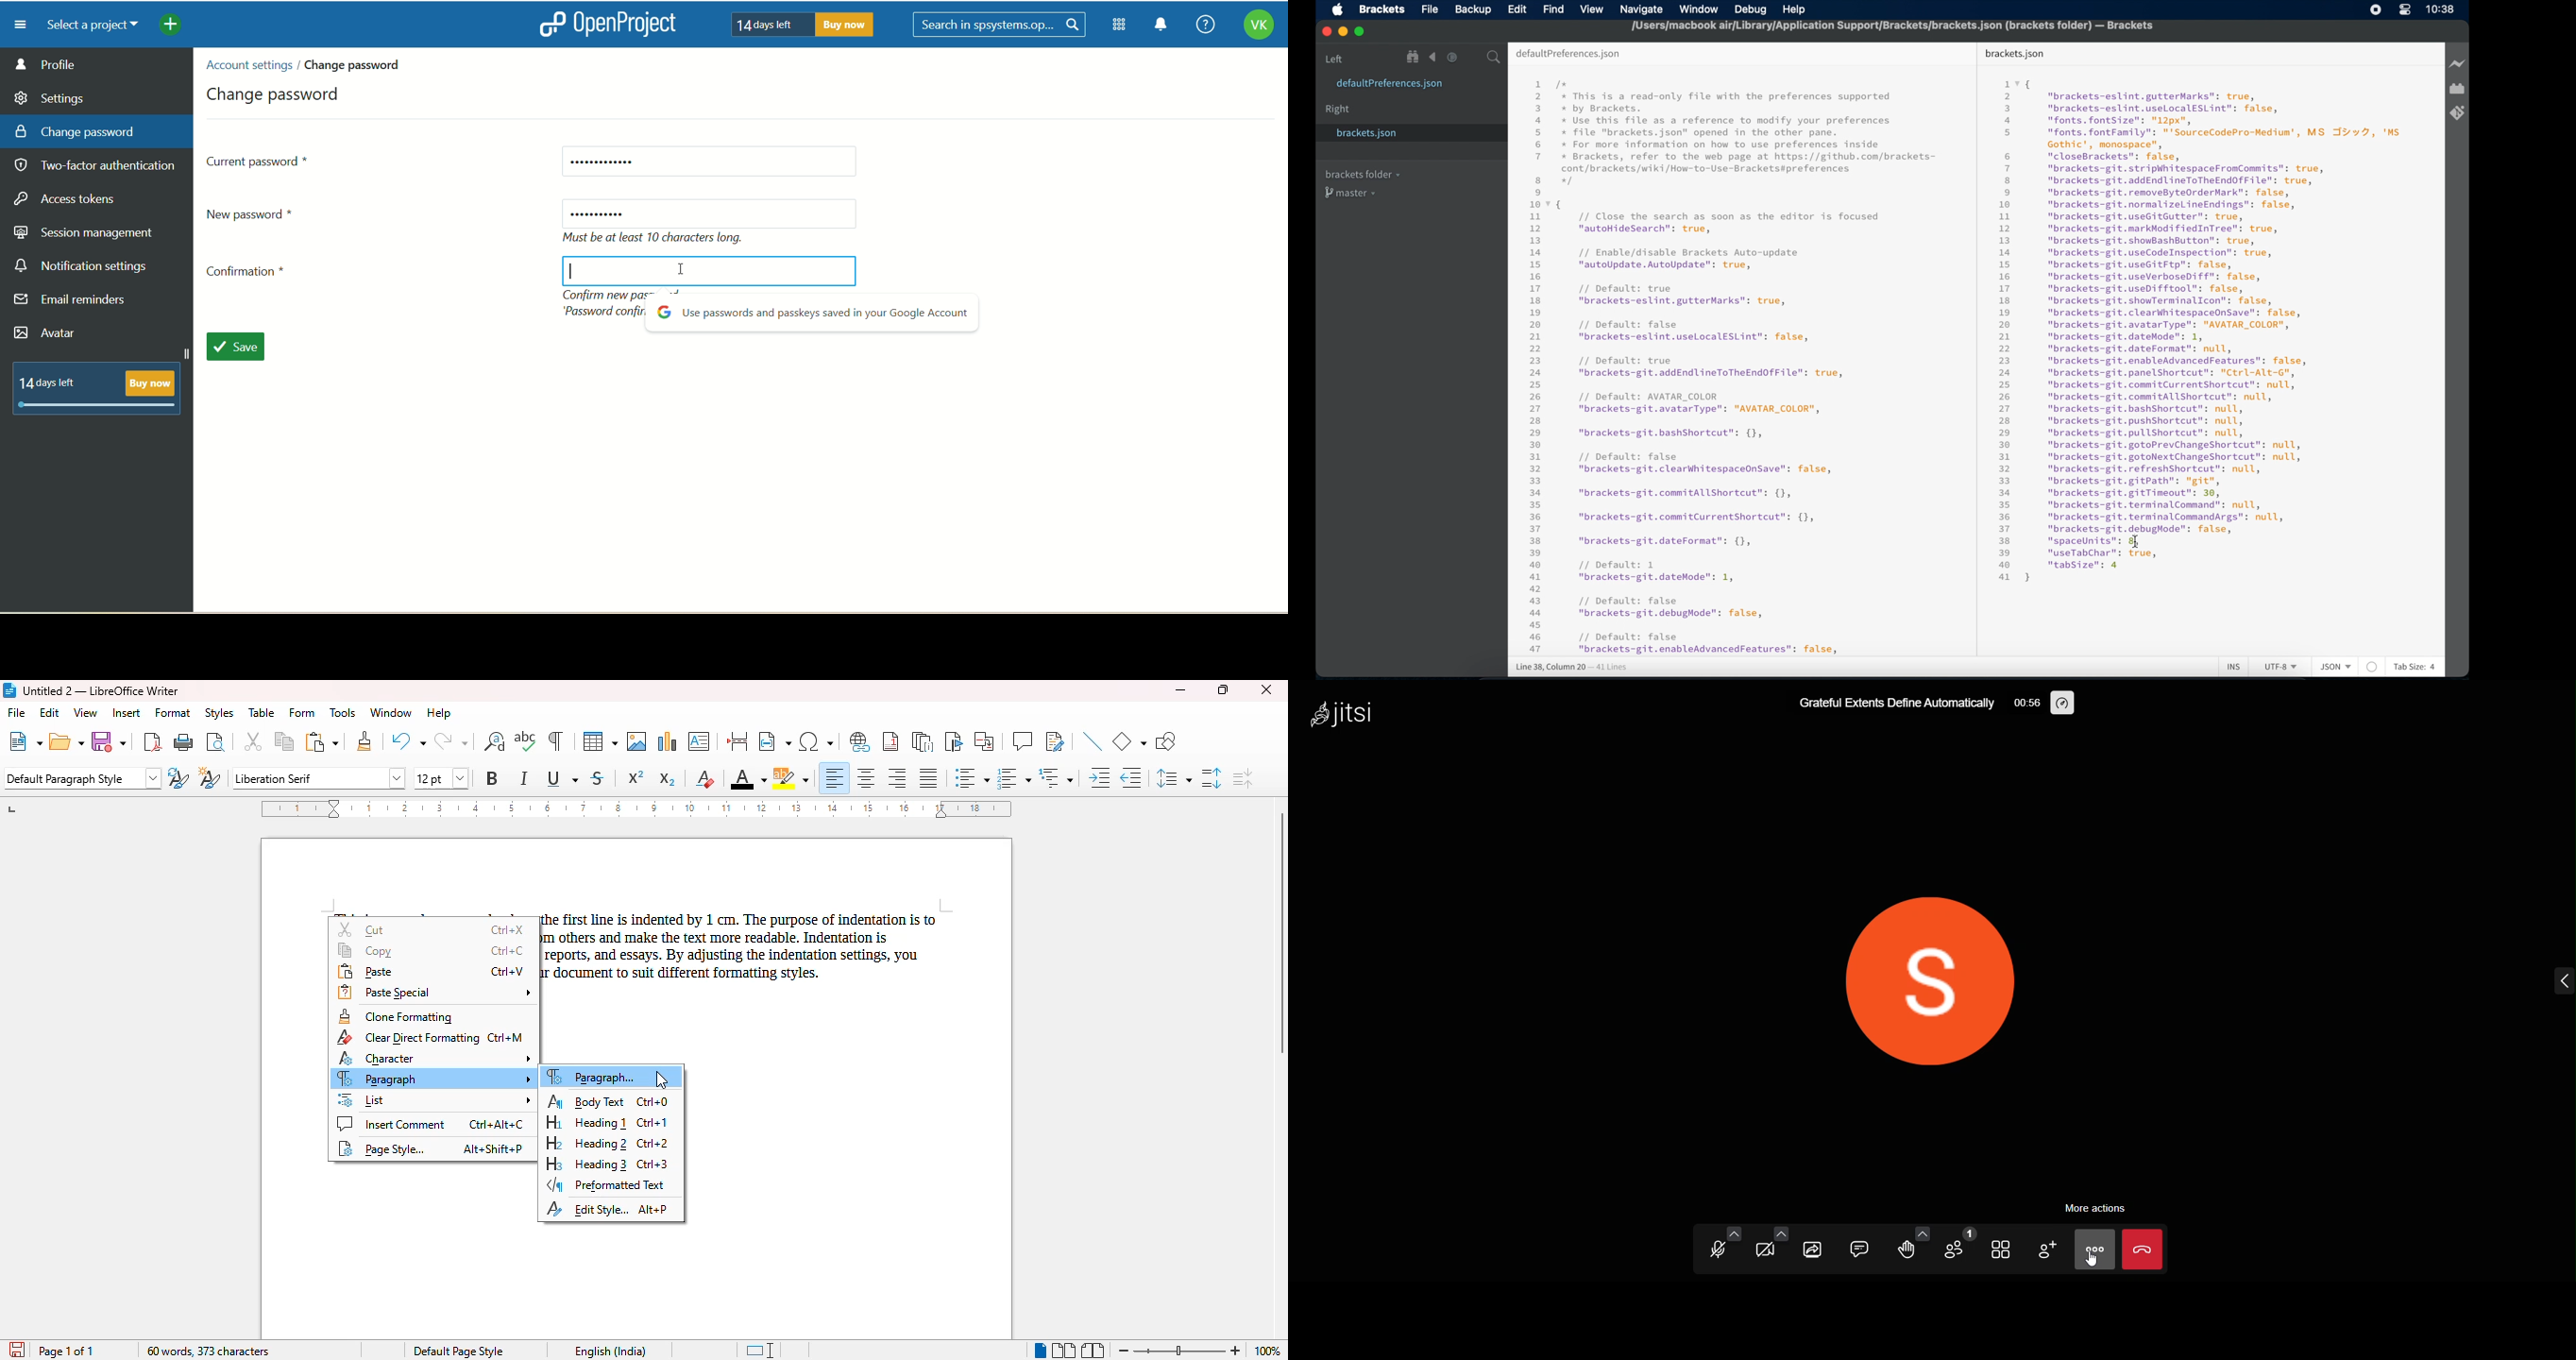 This screenshot has width=2576, height=1372. What do you see at coordinates (2457, 113) in the screenshot?
I see `brackets  git extension` at bounding box center [2457, 113].